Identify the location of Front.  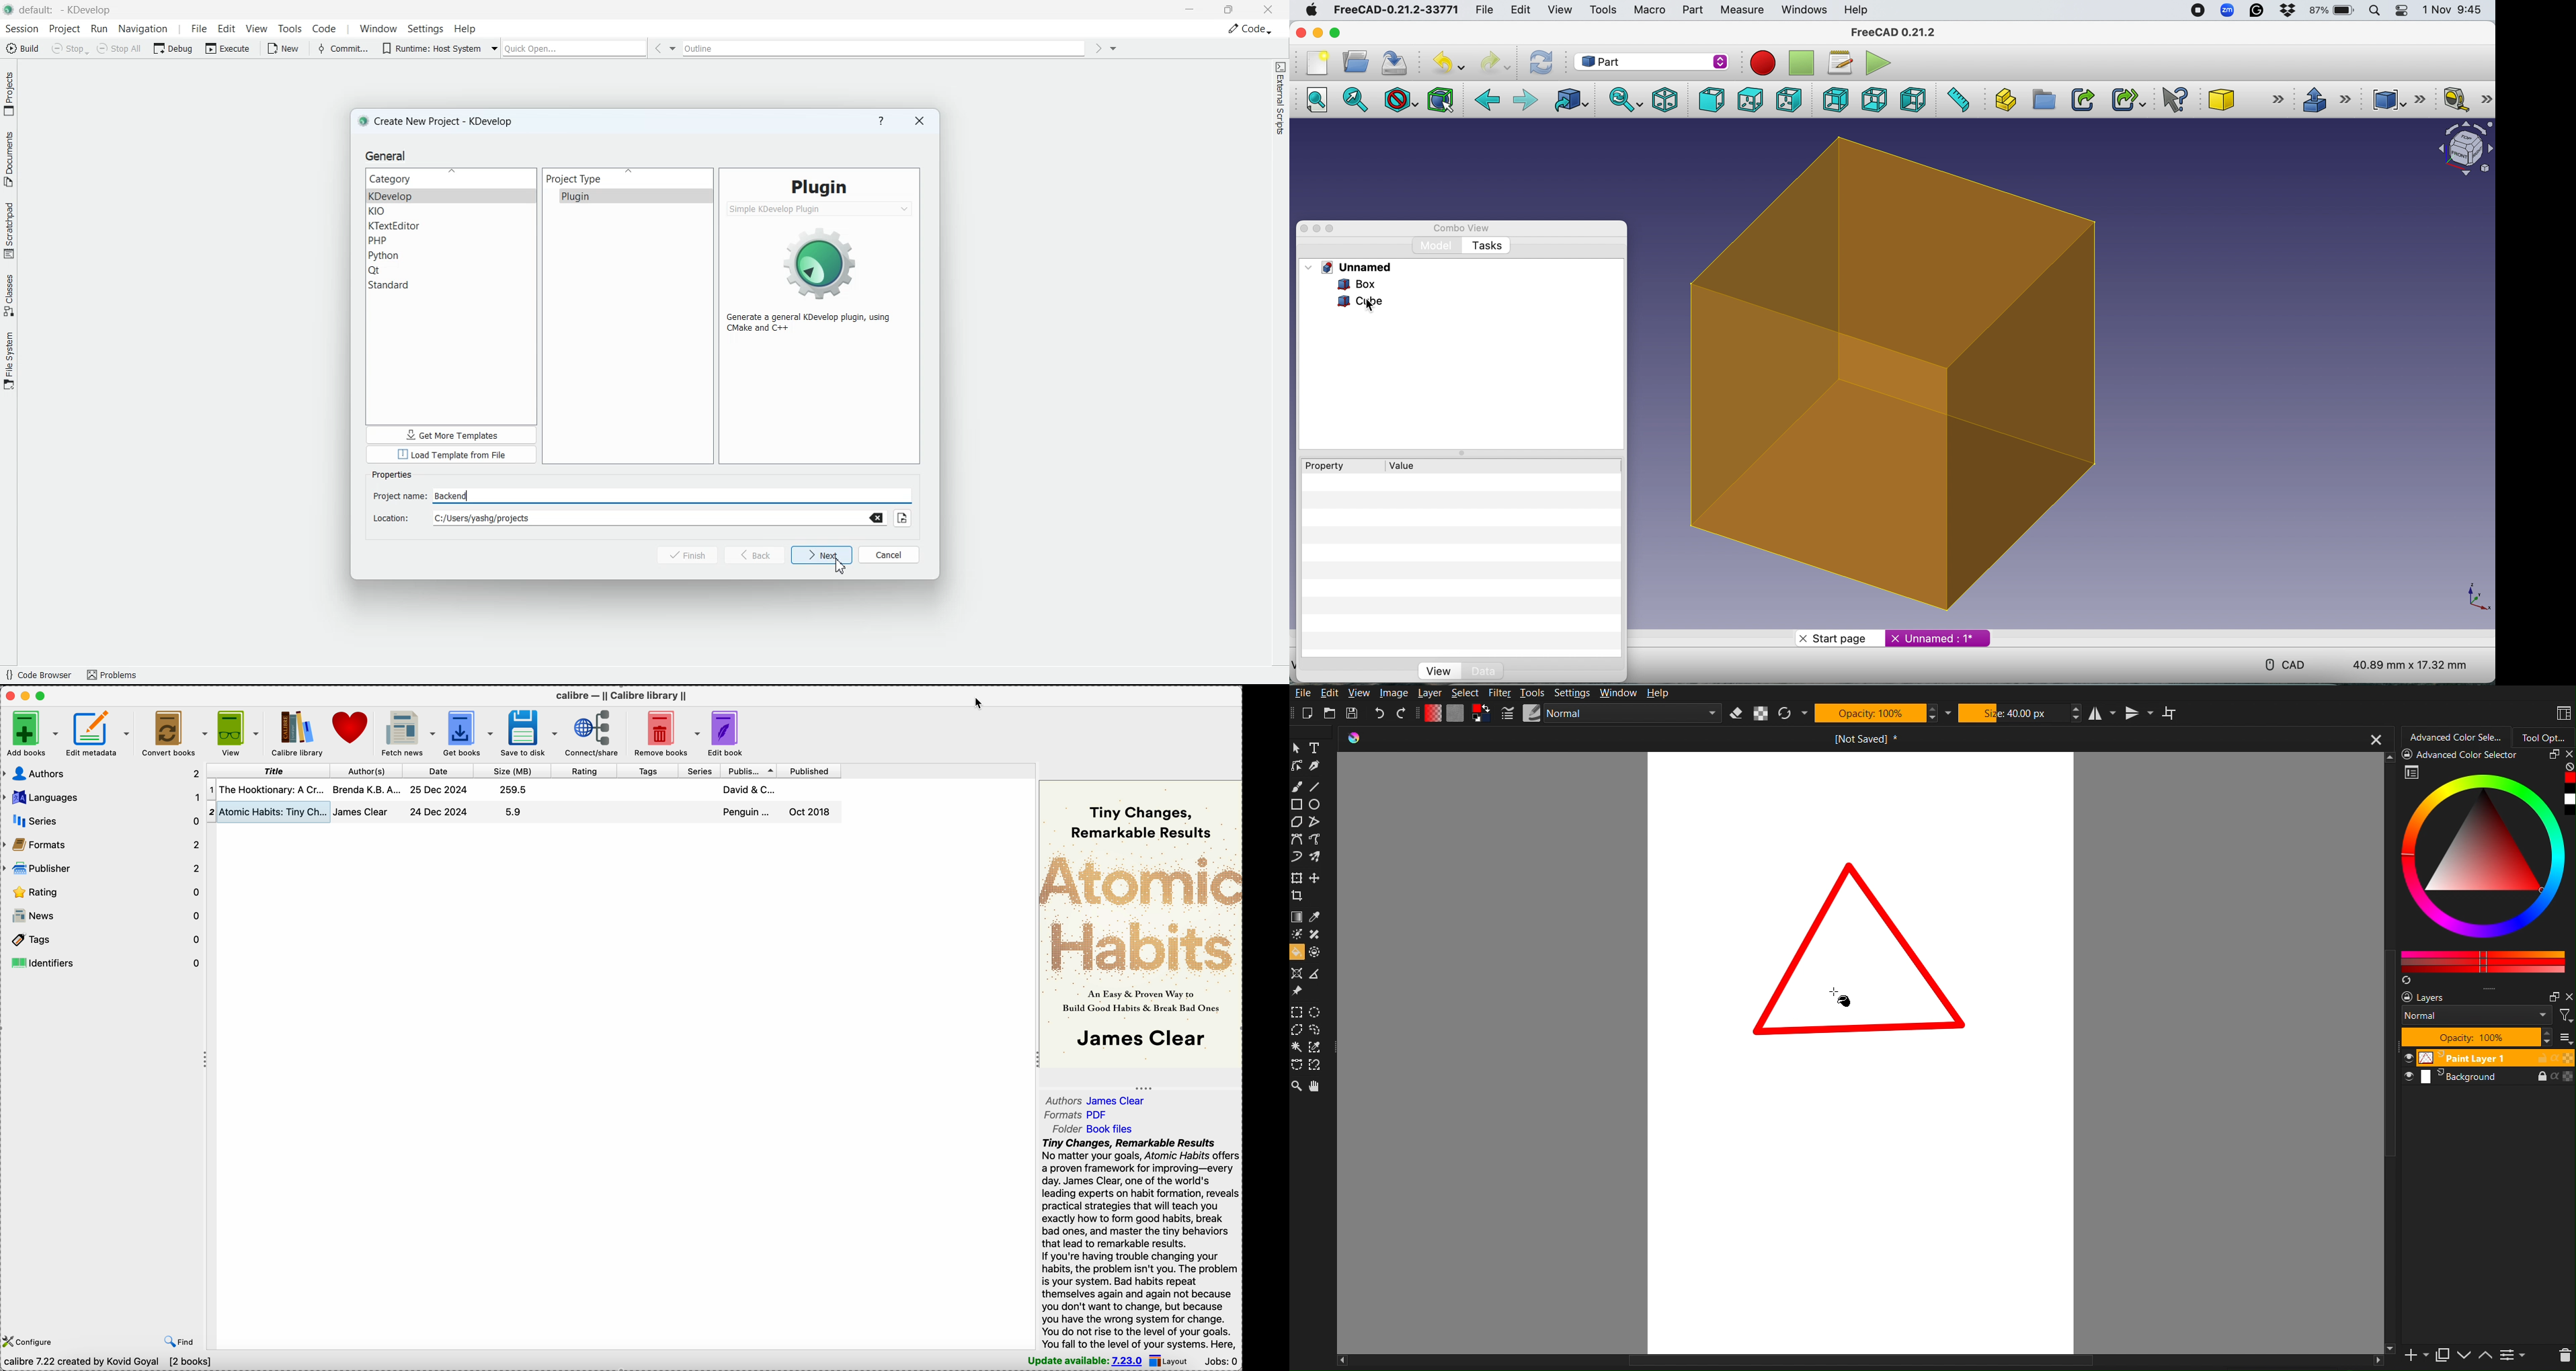
(1709, 100).